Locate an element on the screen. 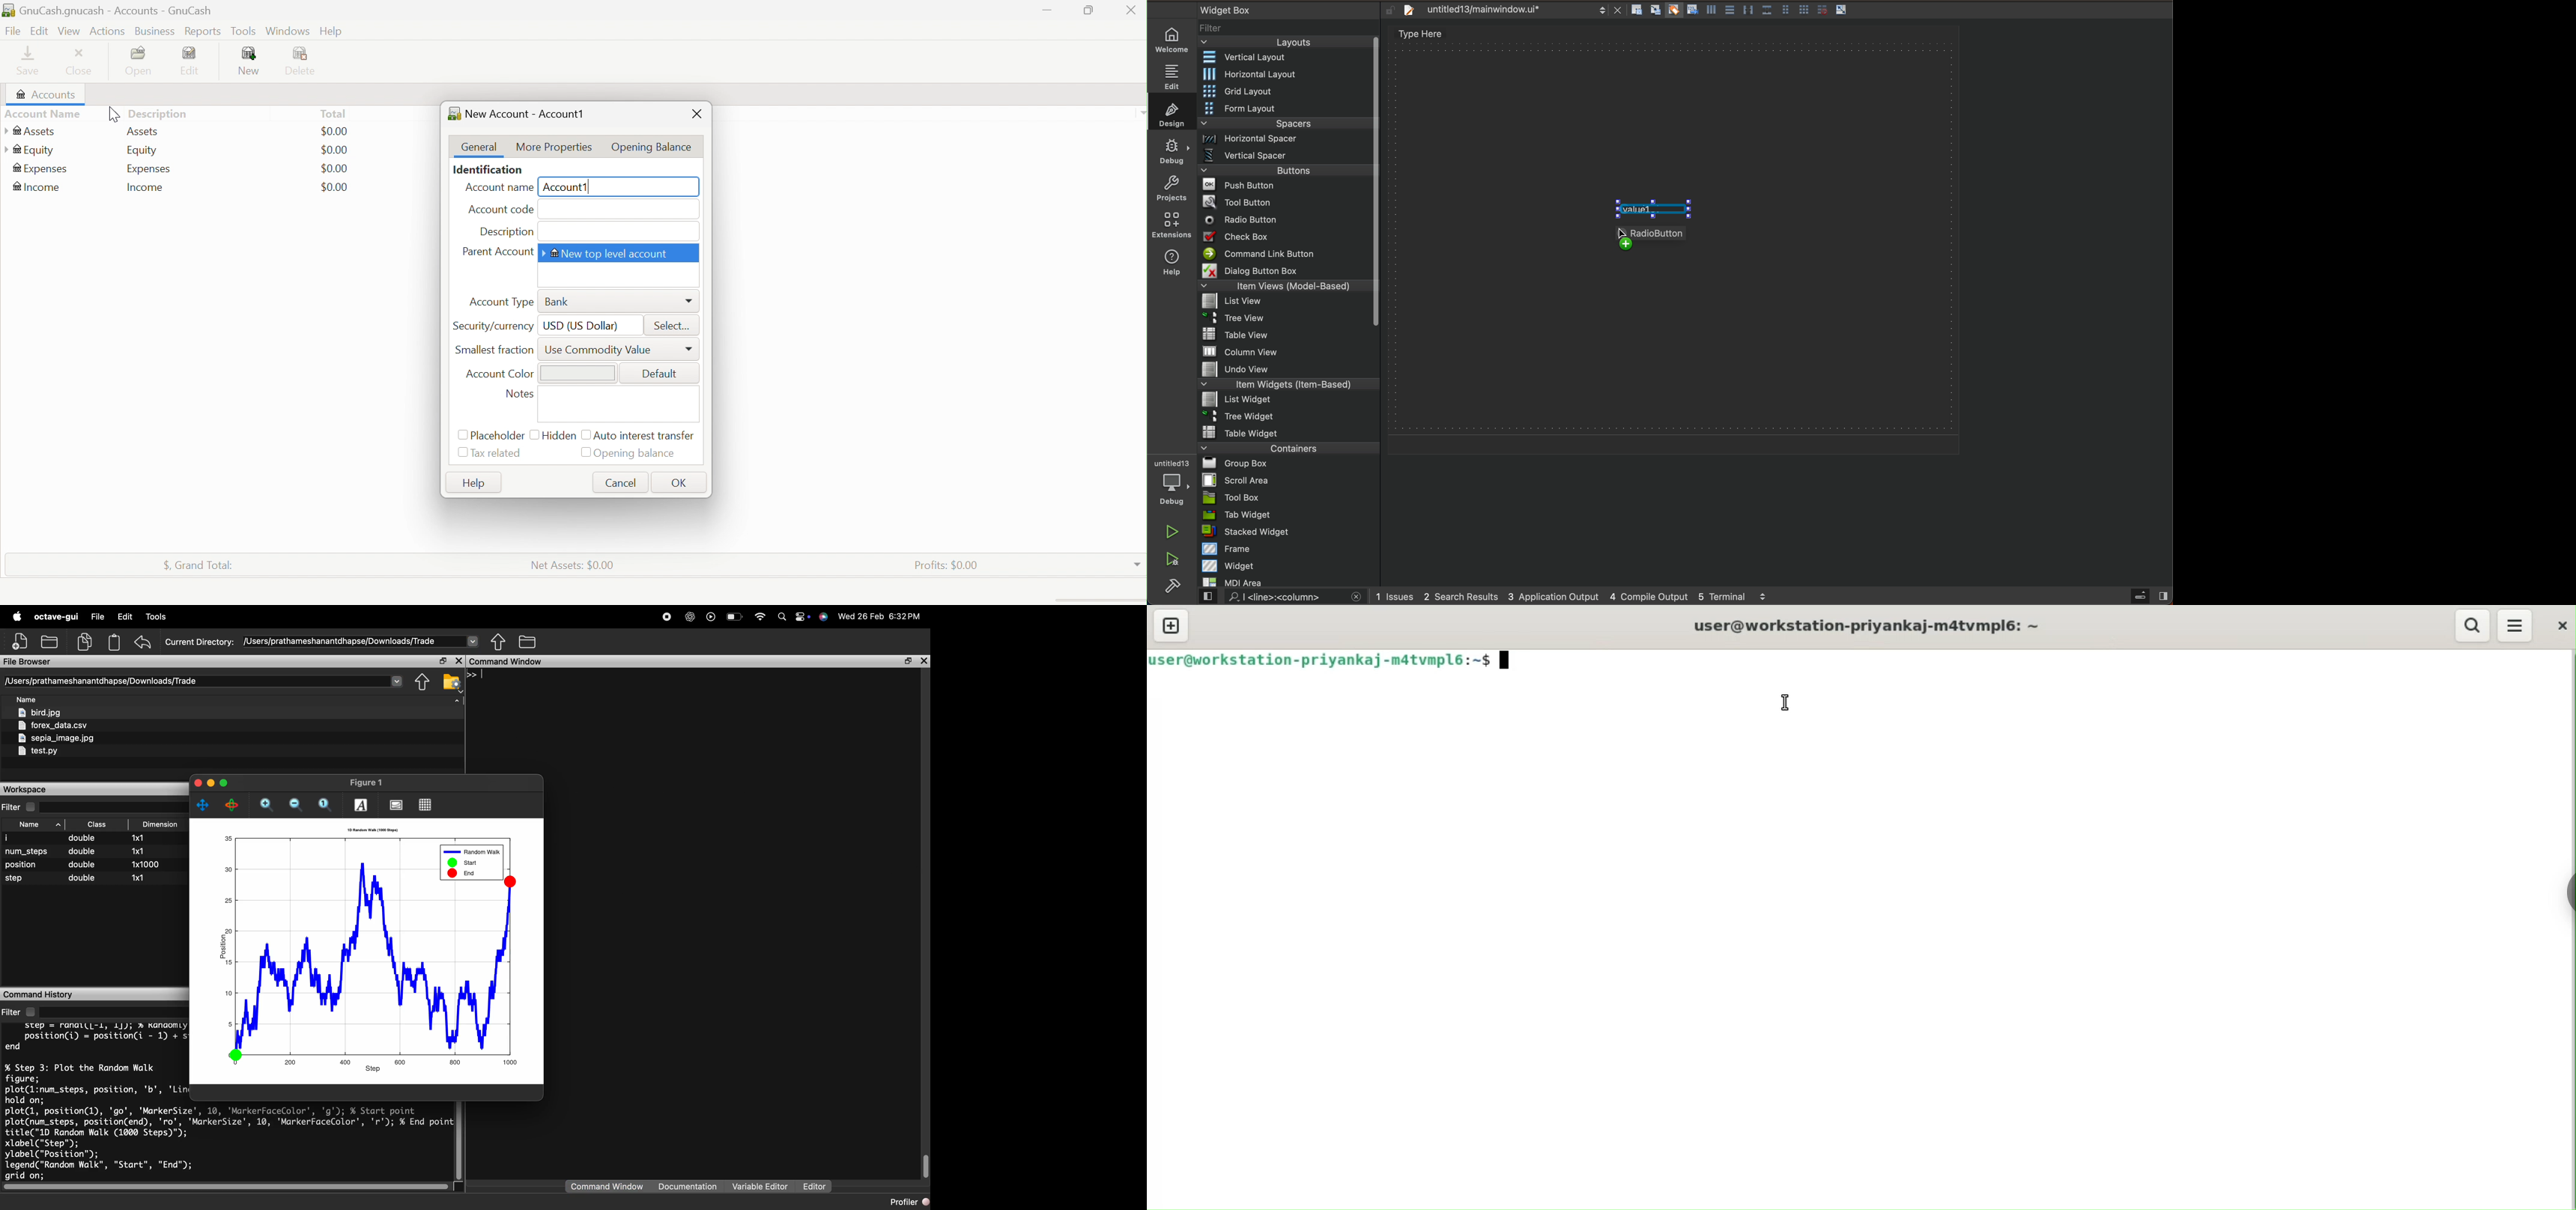  run and debug is located at coordinates (1173, 560).